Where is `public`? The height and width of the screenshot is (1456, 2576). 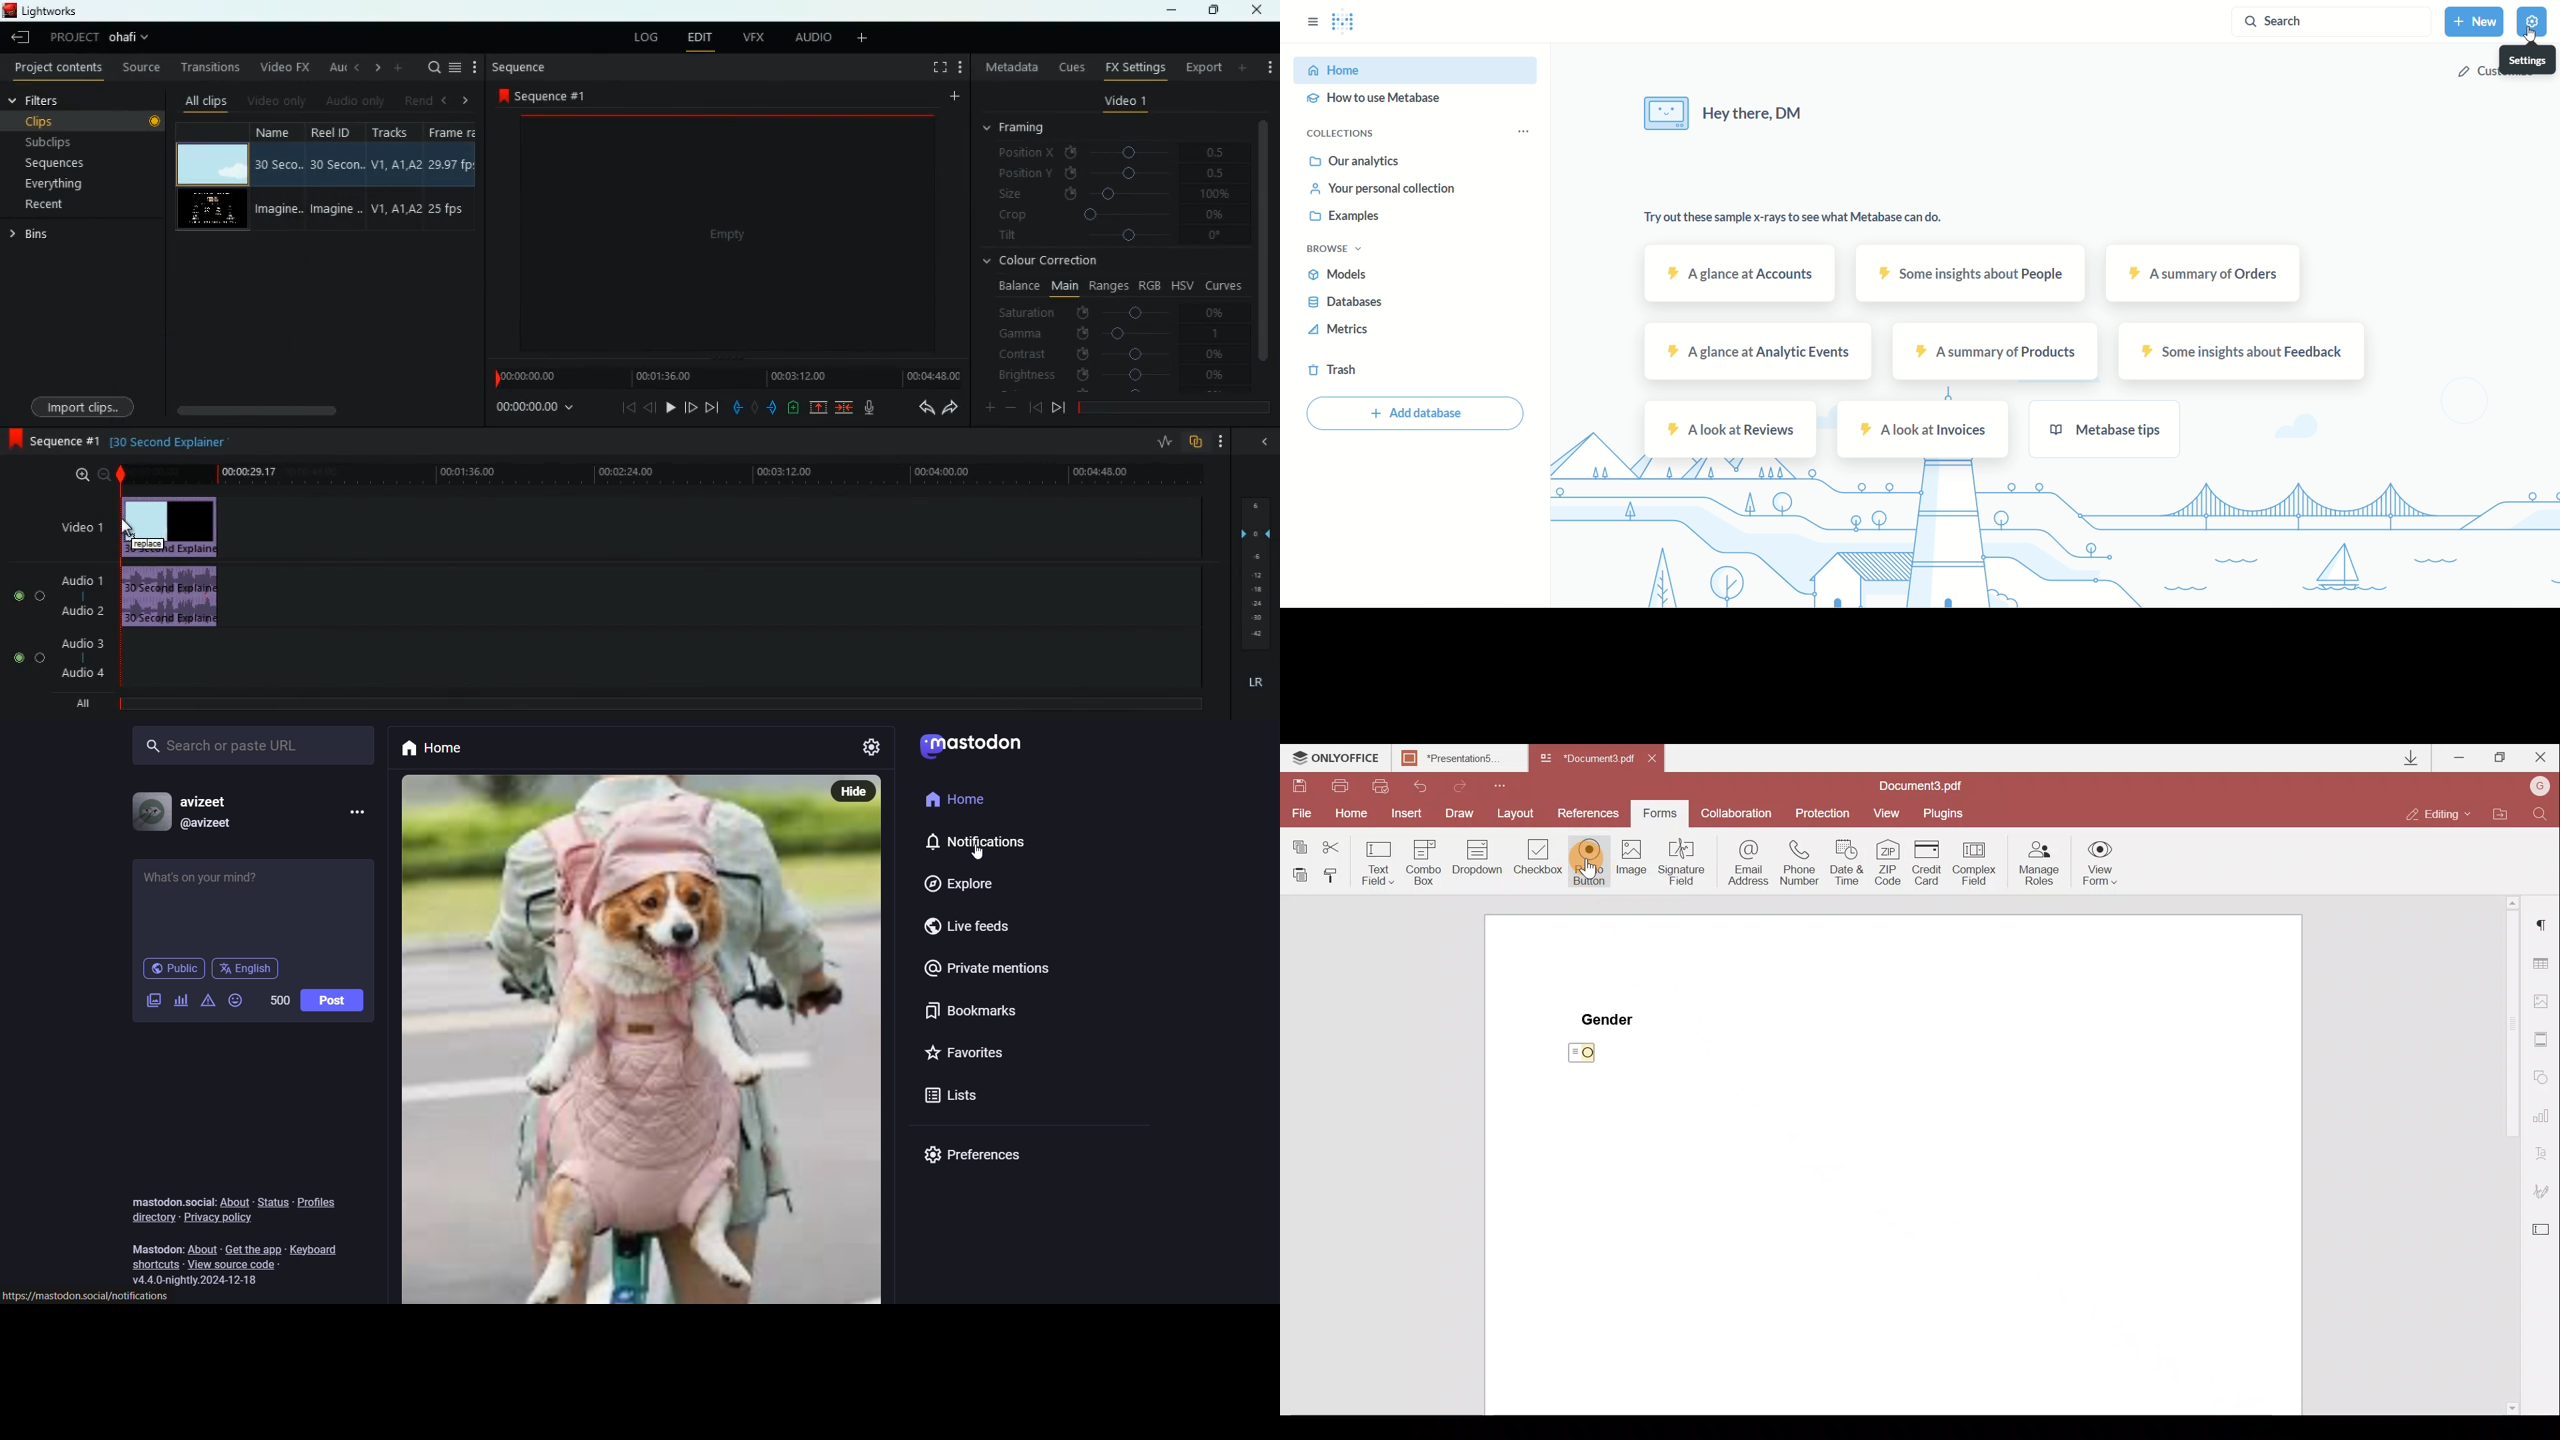
public is located at coordinates (173, 971).